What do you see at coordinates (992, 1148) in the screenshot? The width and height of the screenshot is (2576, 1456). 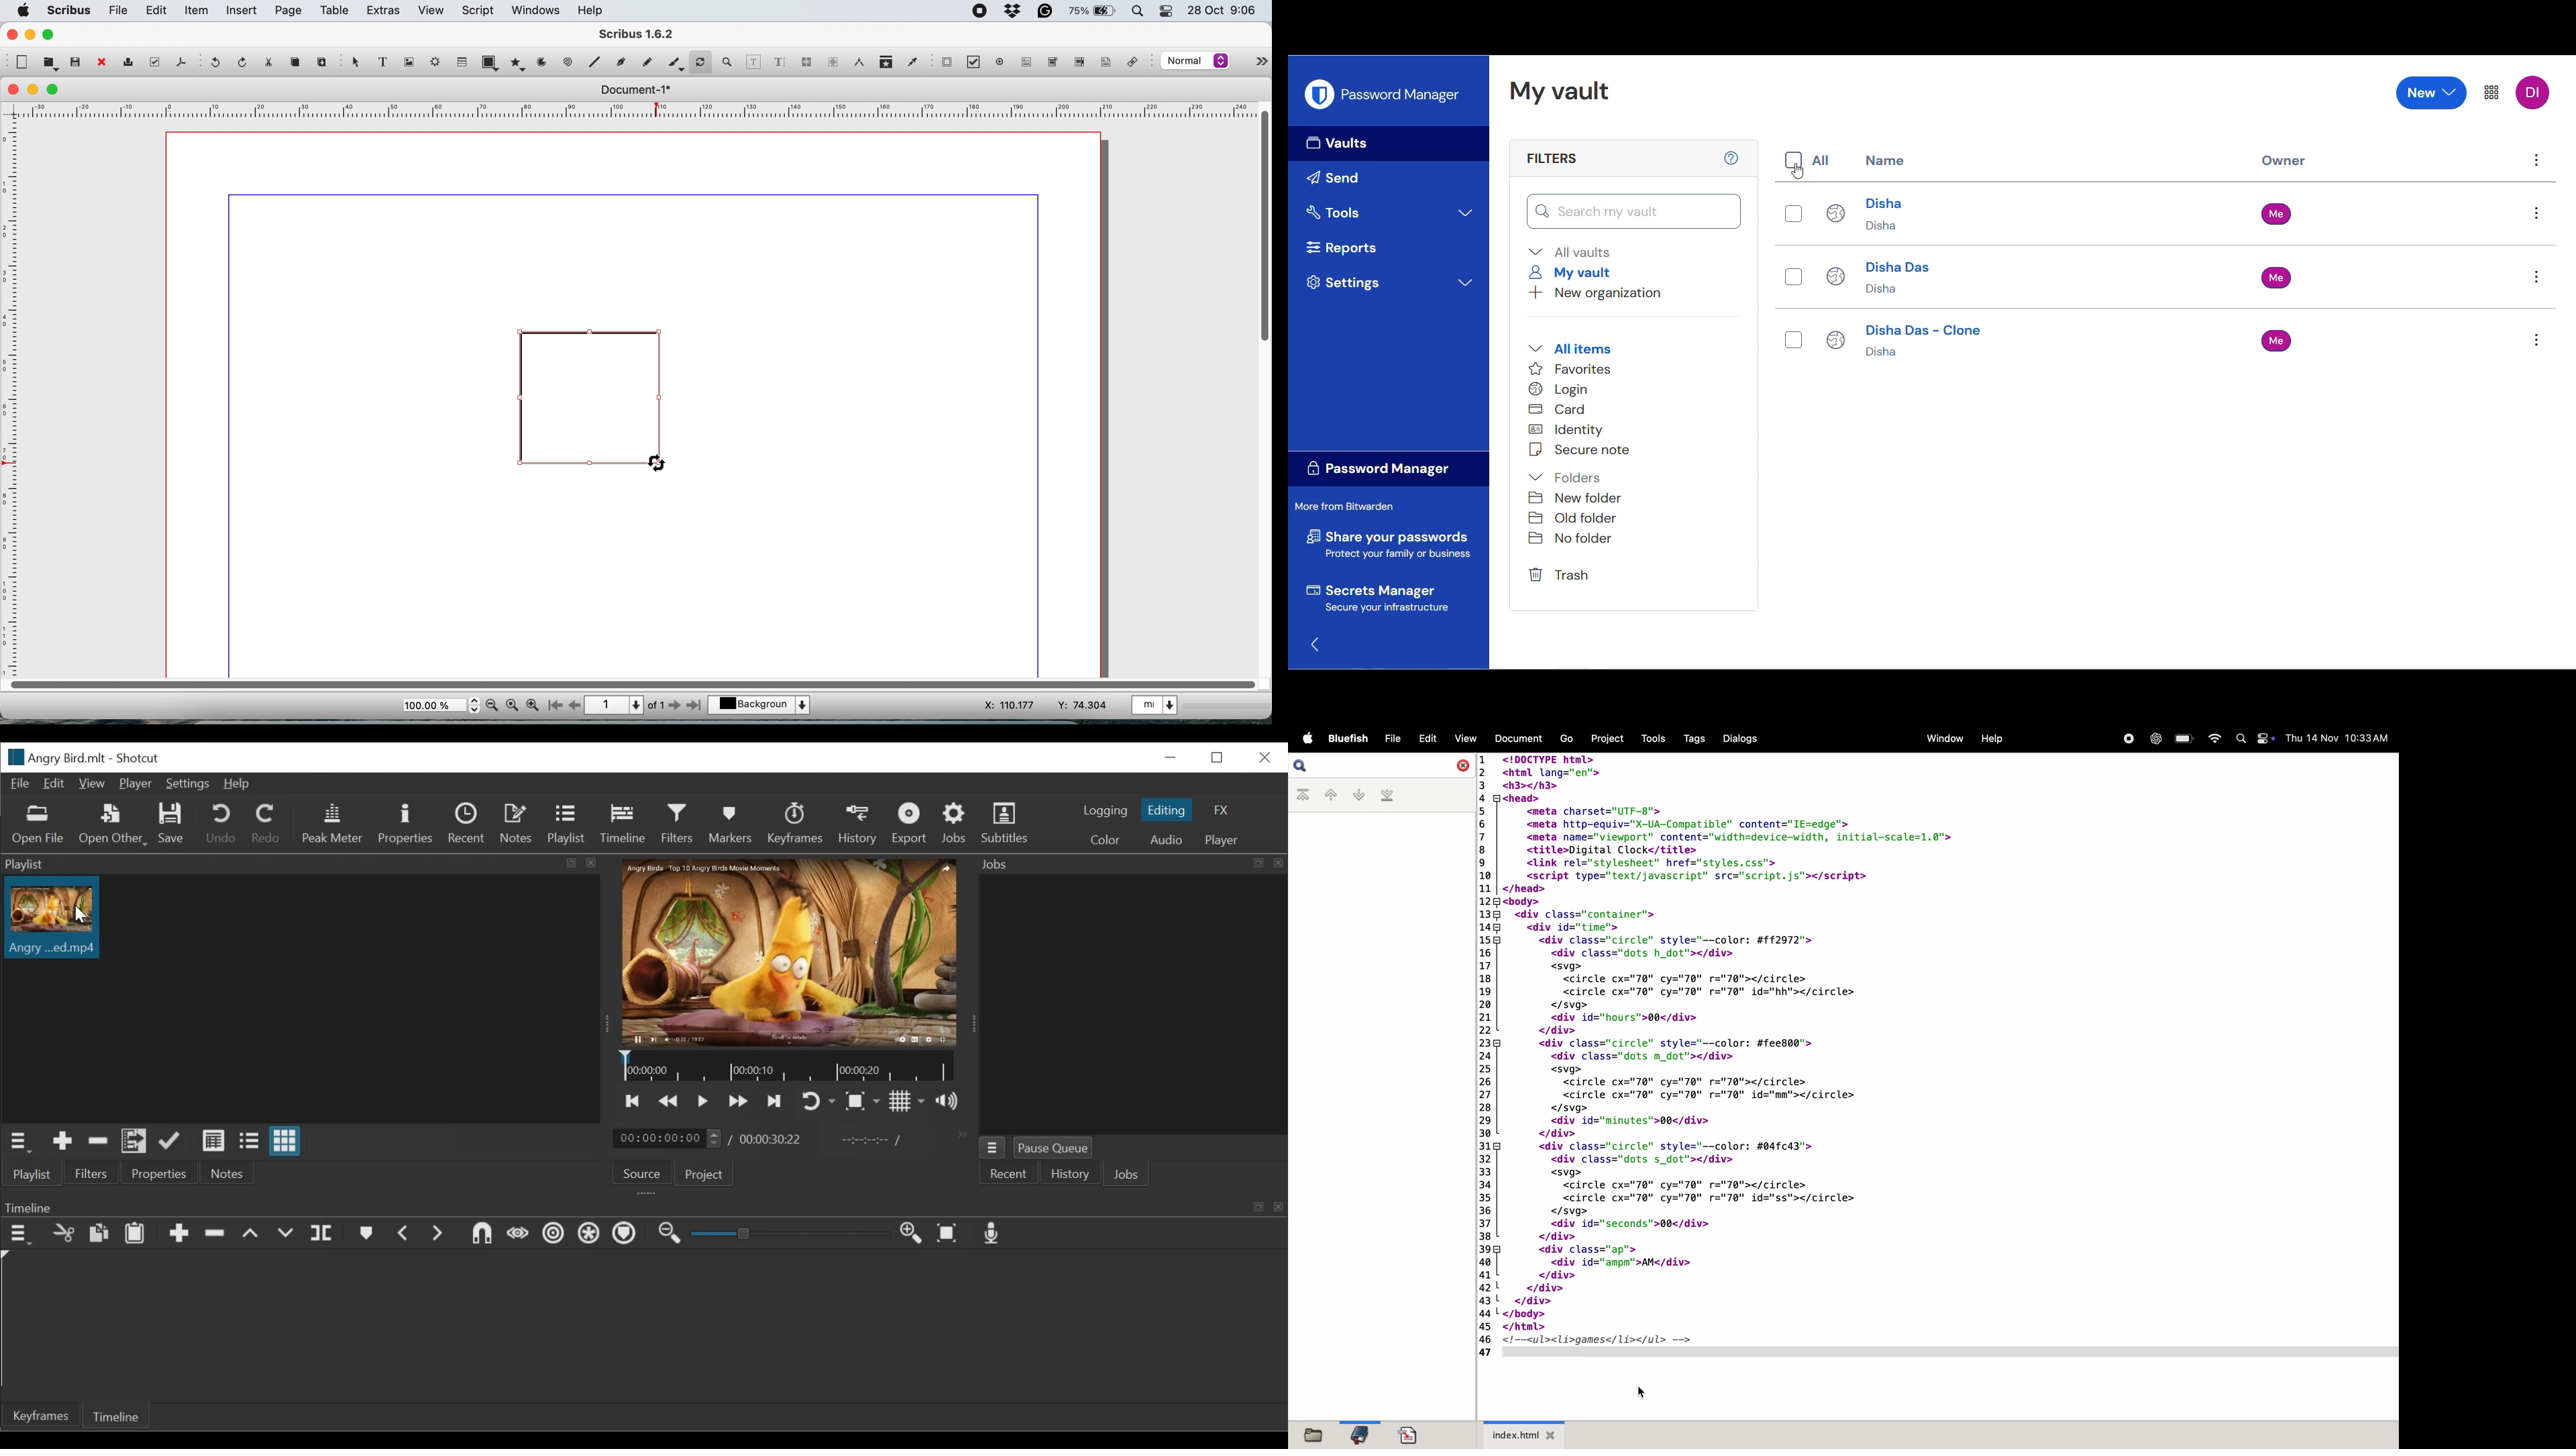 I see `Jobs menu` at bounding box center [992, 1148].